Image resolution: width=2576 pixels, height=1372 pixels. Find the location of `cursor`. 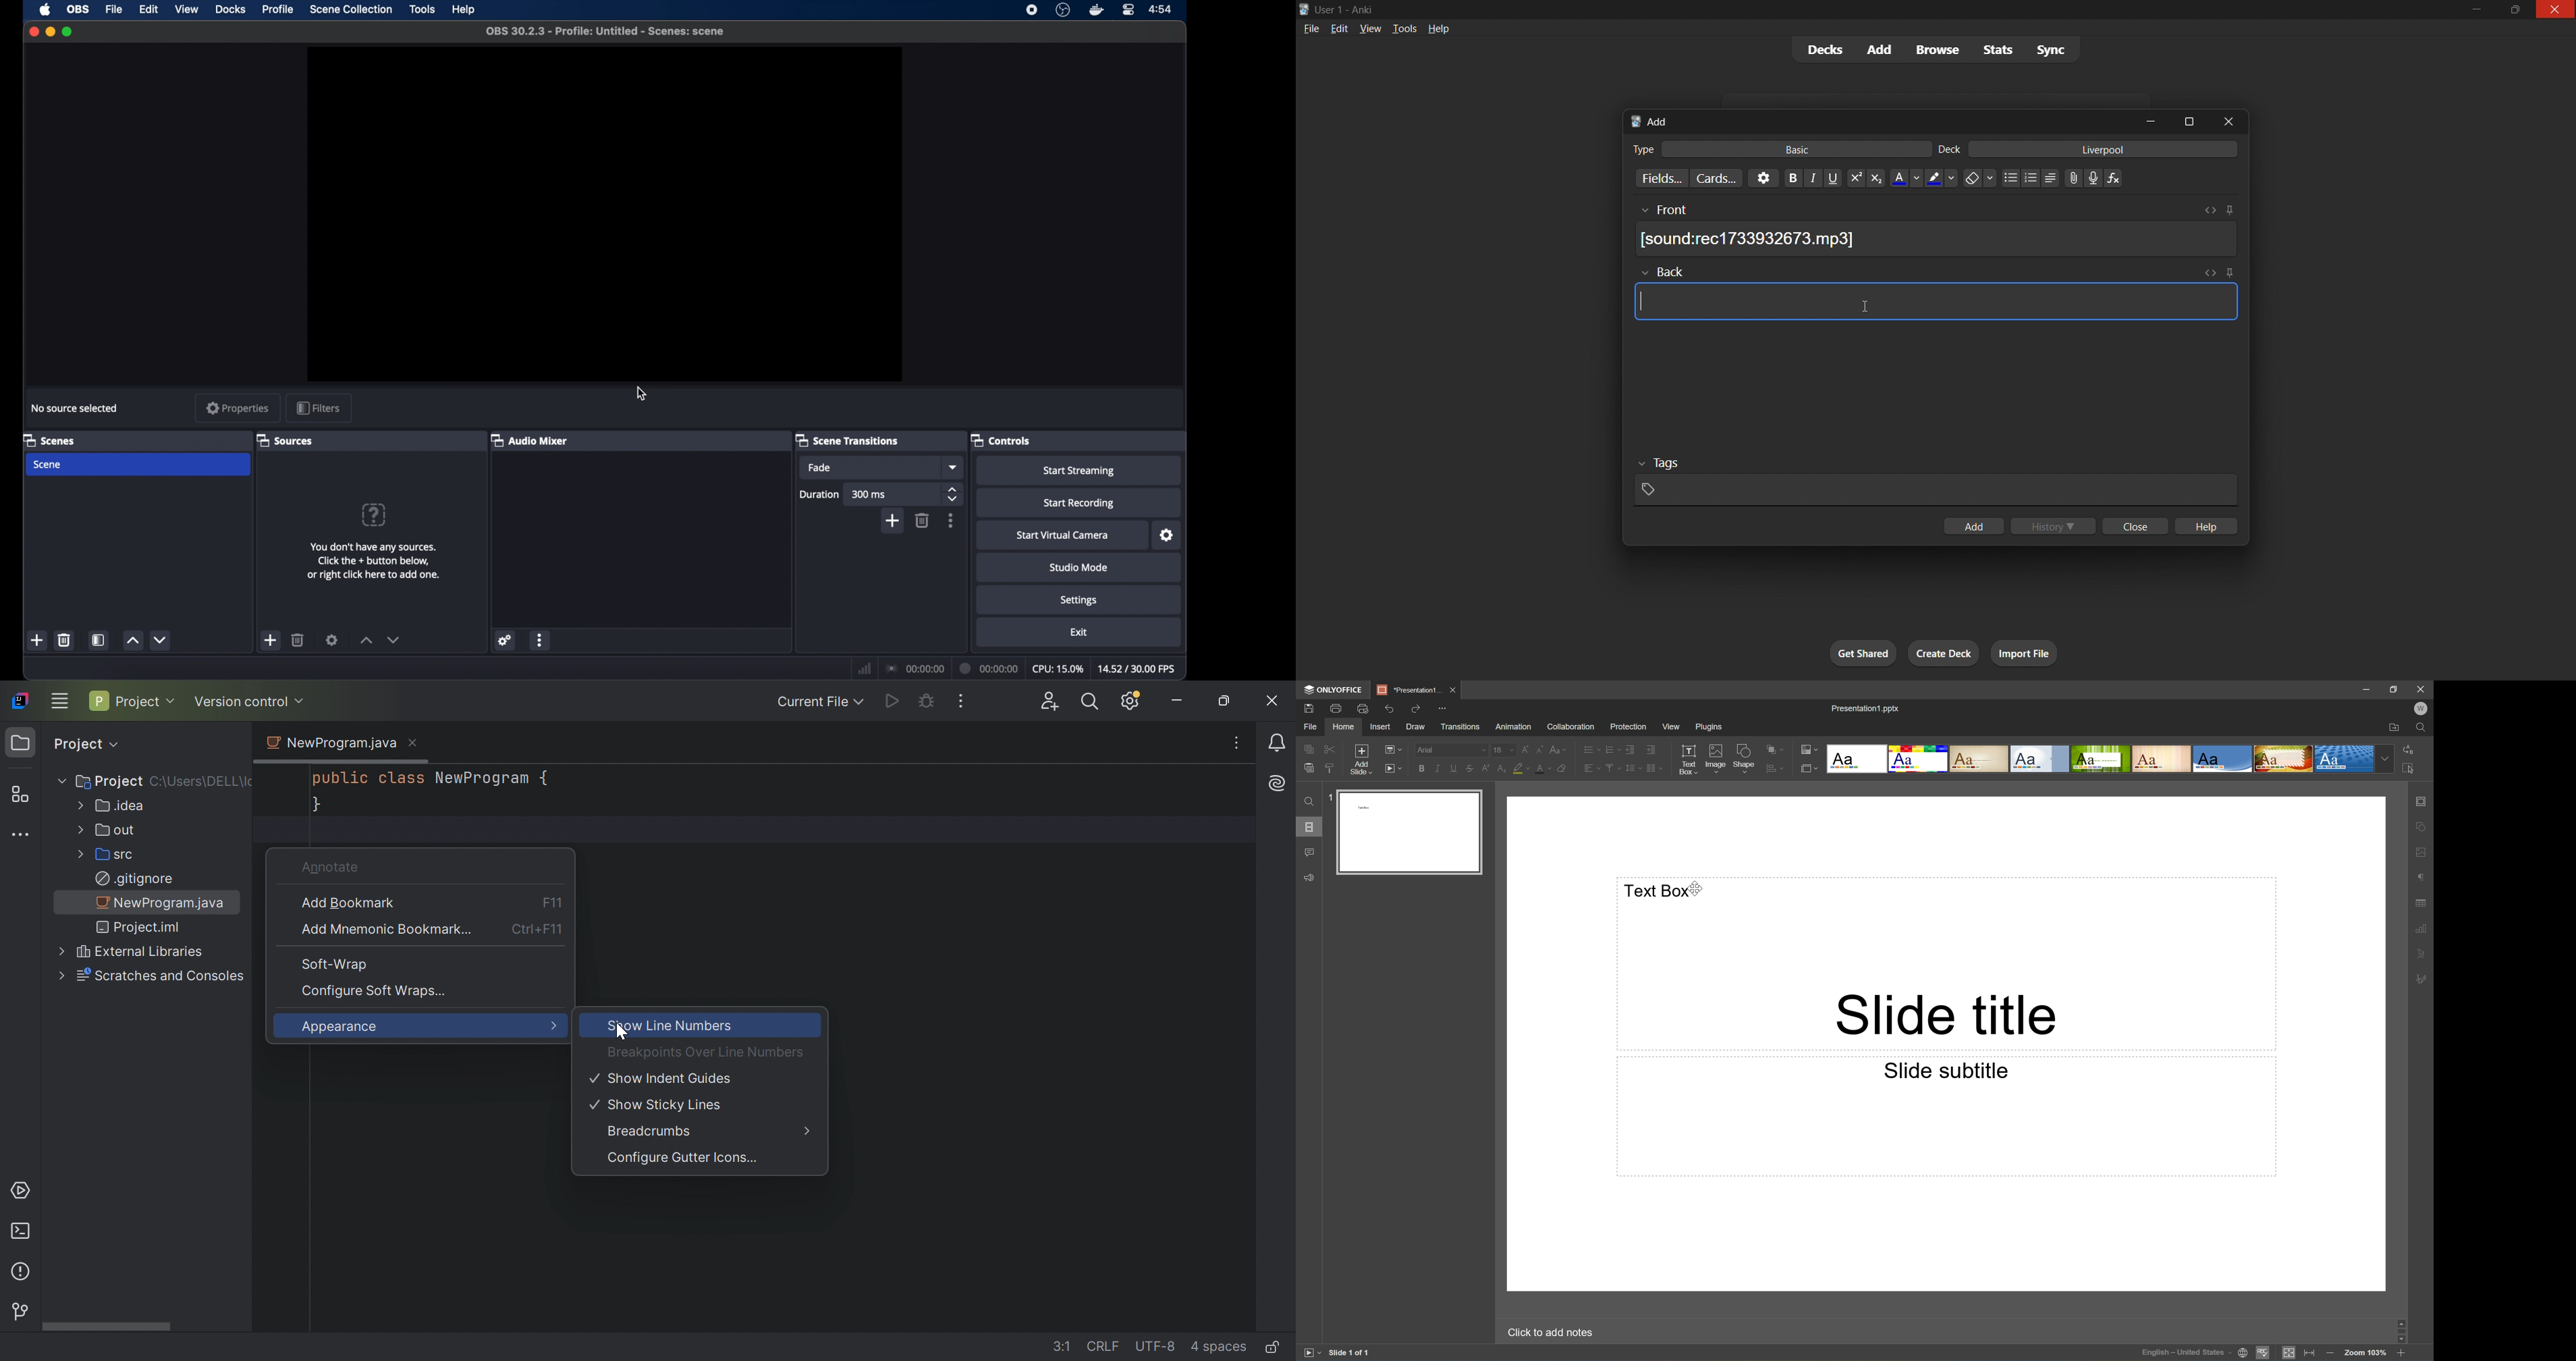

cursor is located at coordinates (639, 394).